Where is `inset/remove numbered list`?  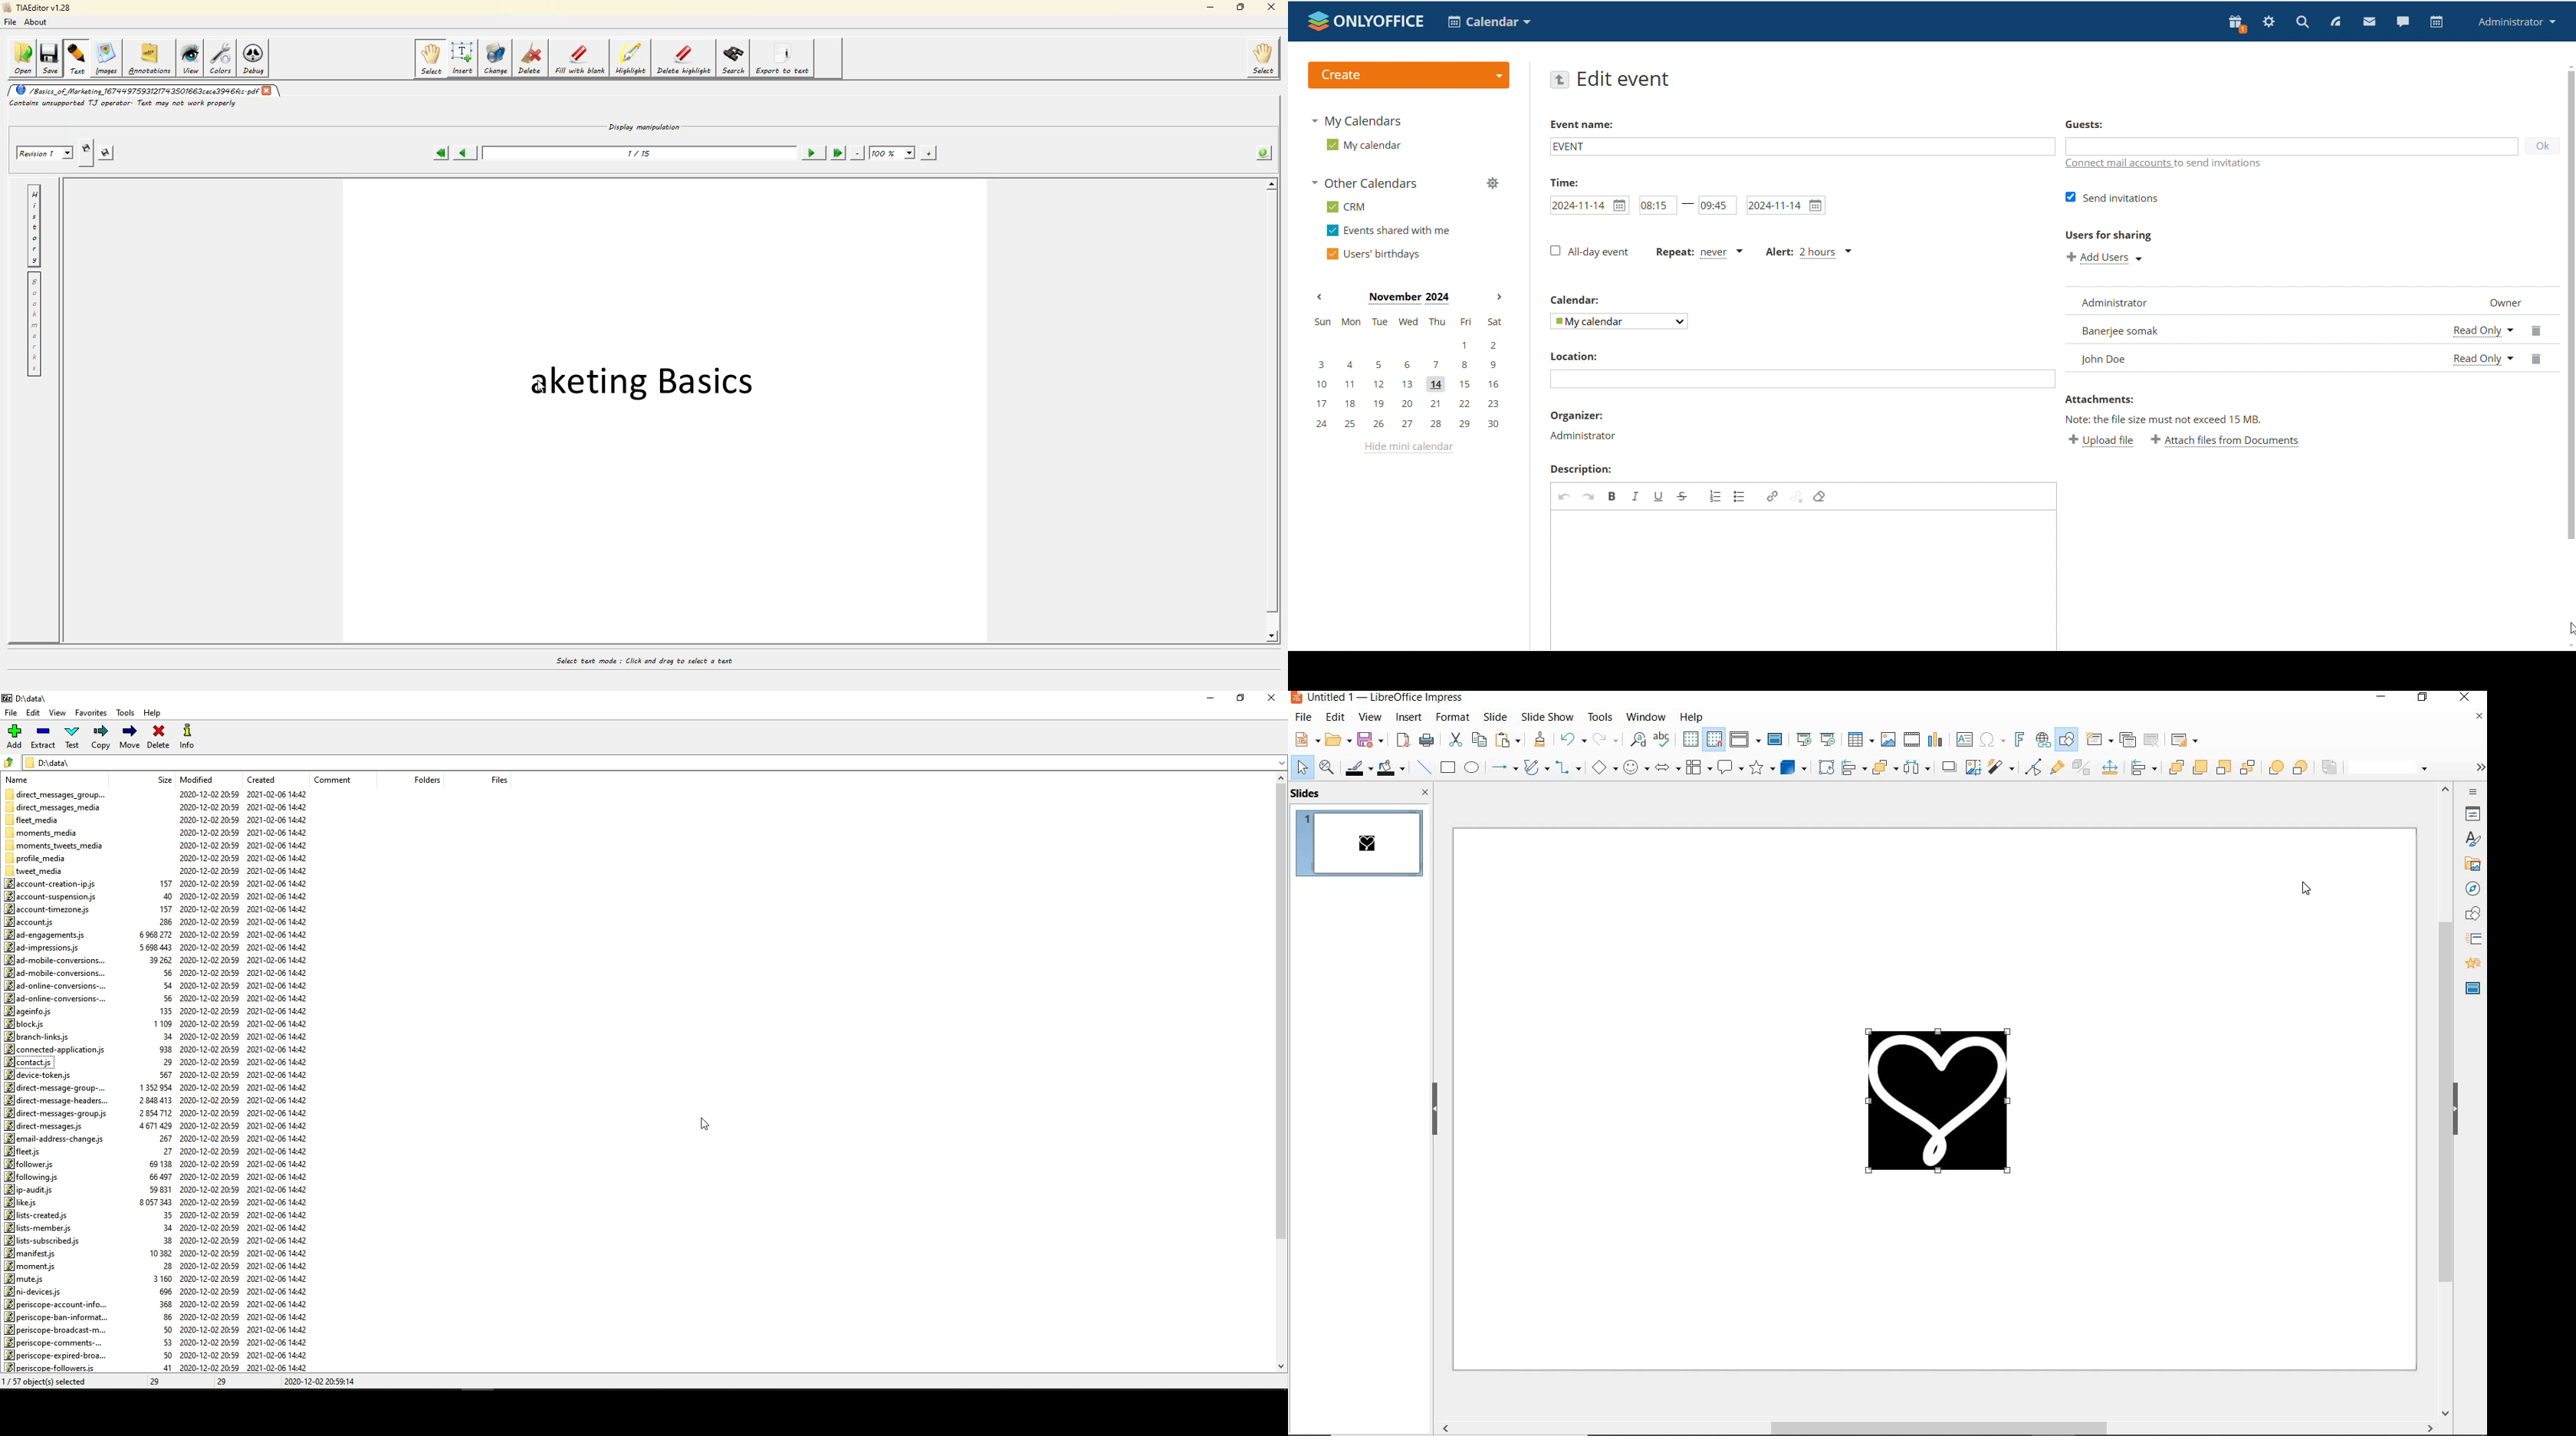
inset/remove numbered list is located at coordinates (1715, 496).